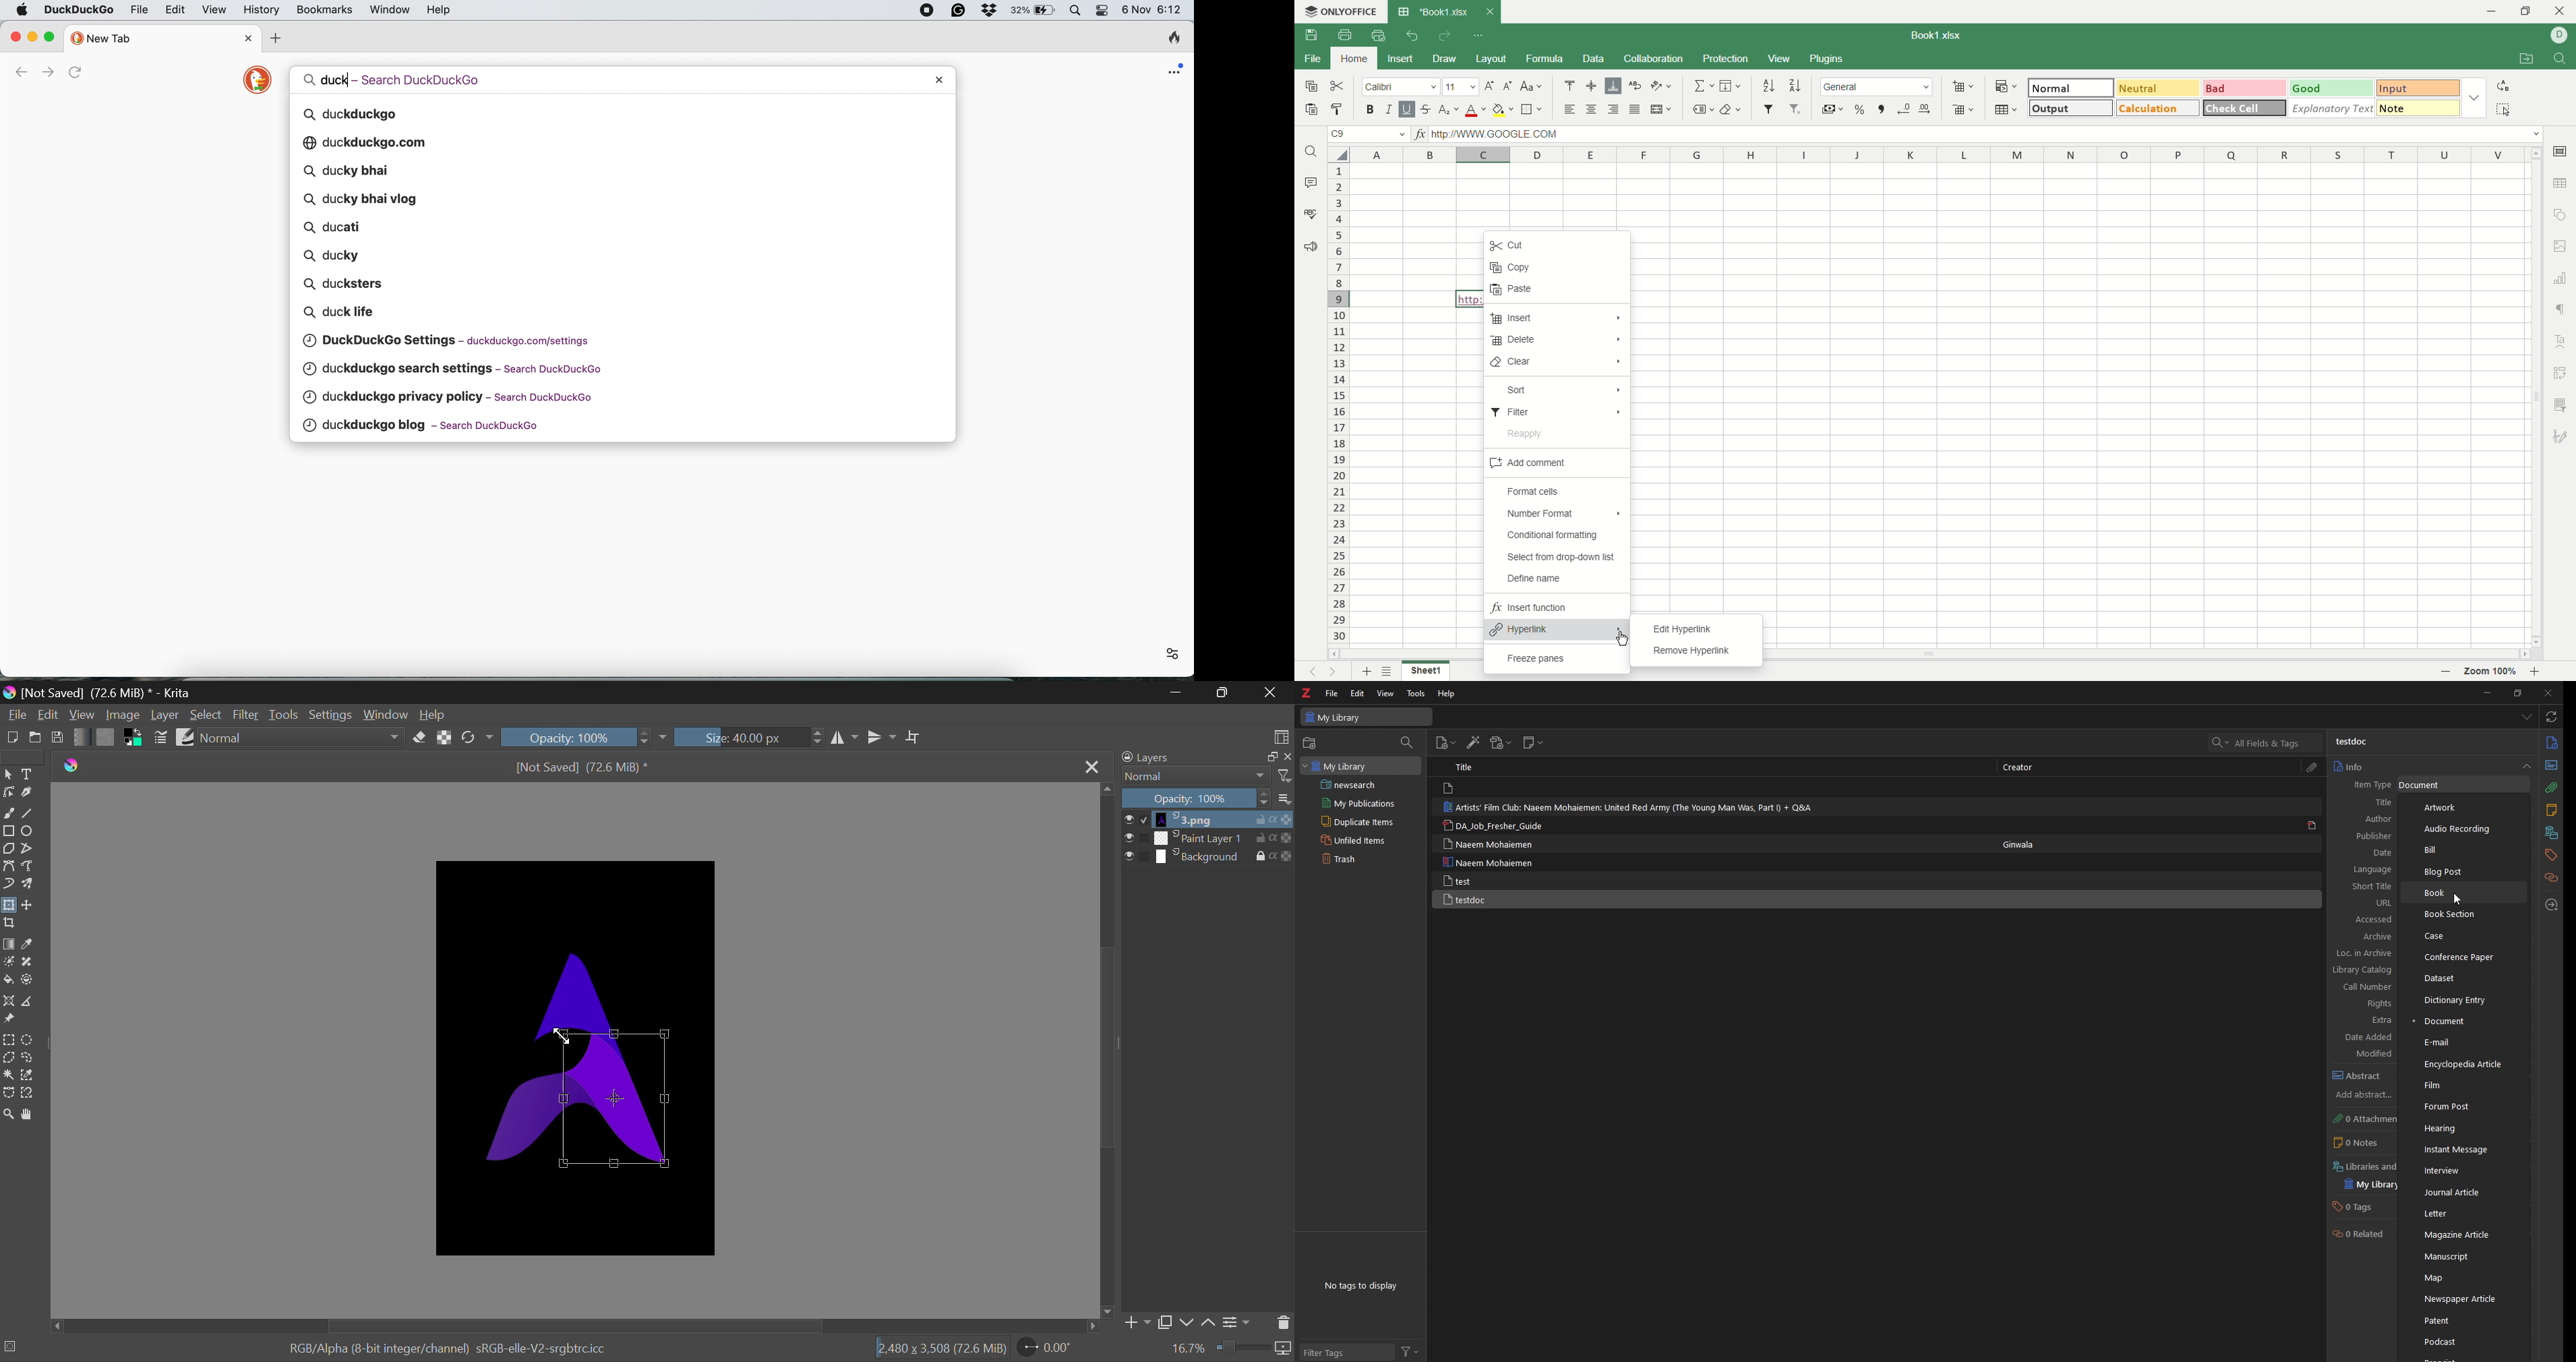 This screenshot has height=1372, width=2576. I want to click on Choose Workspace, so click(1282, 737).